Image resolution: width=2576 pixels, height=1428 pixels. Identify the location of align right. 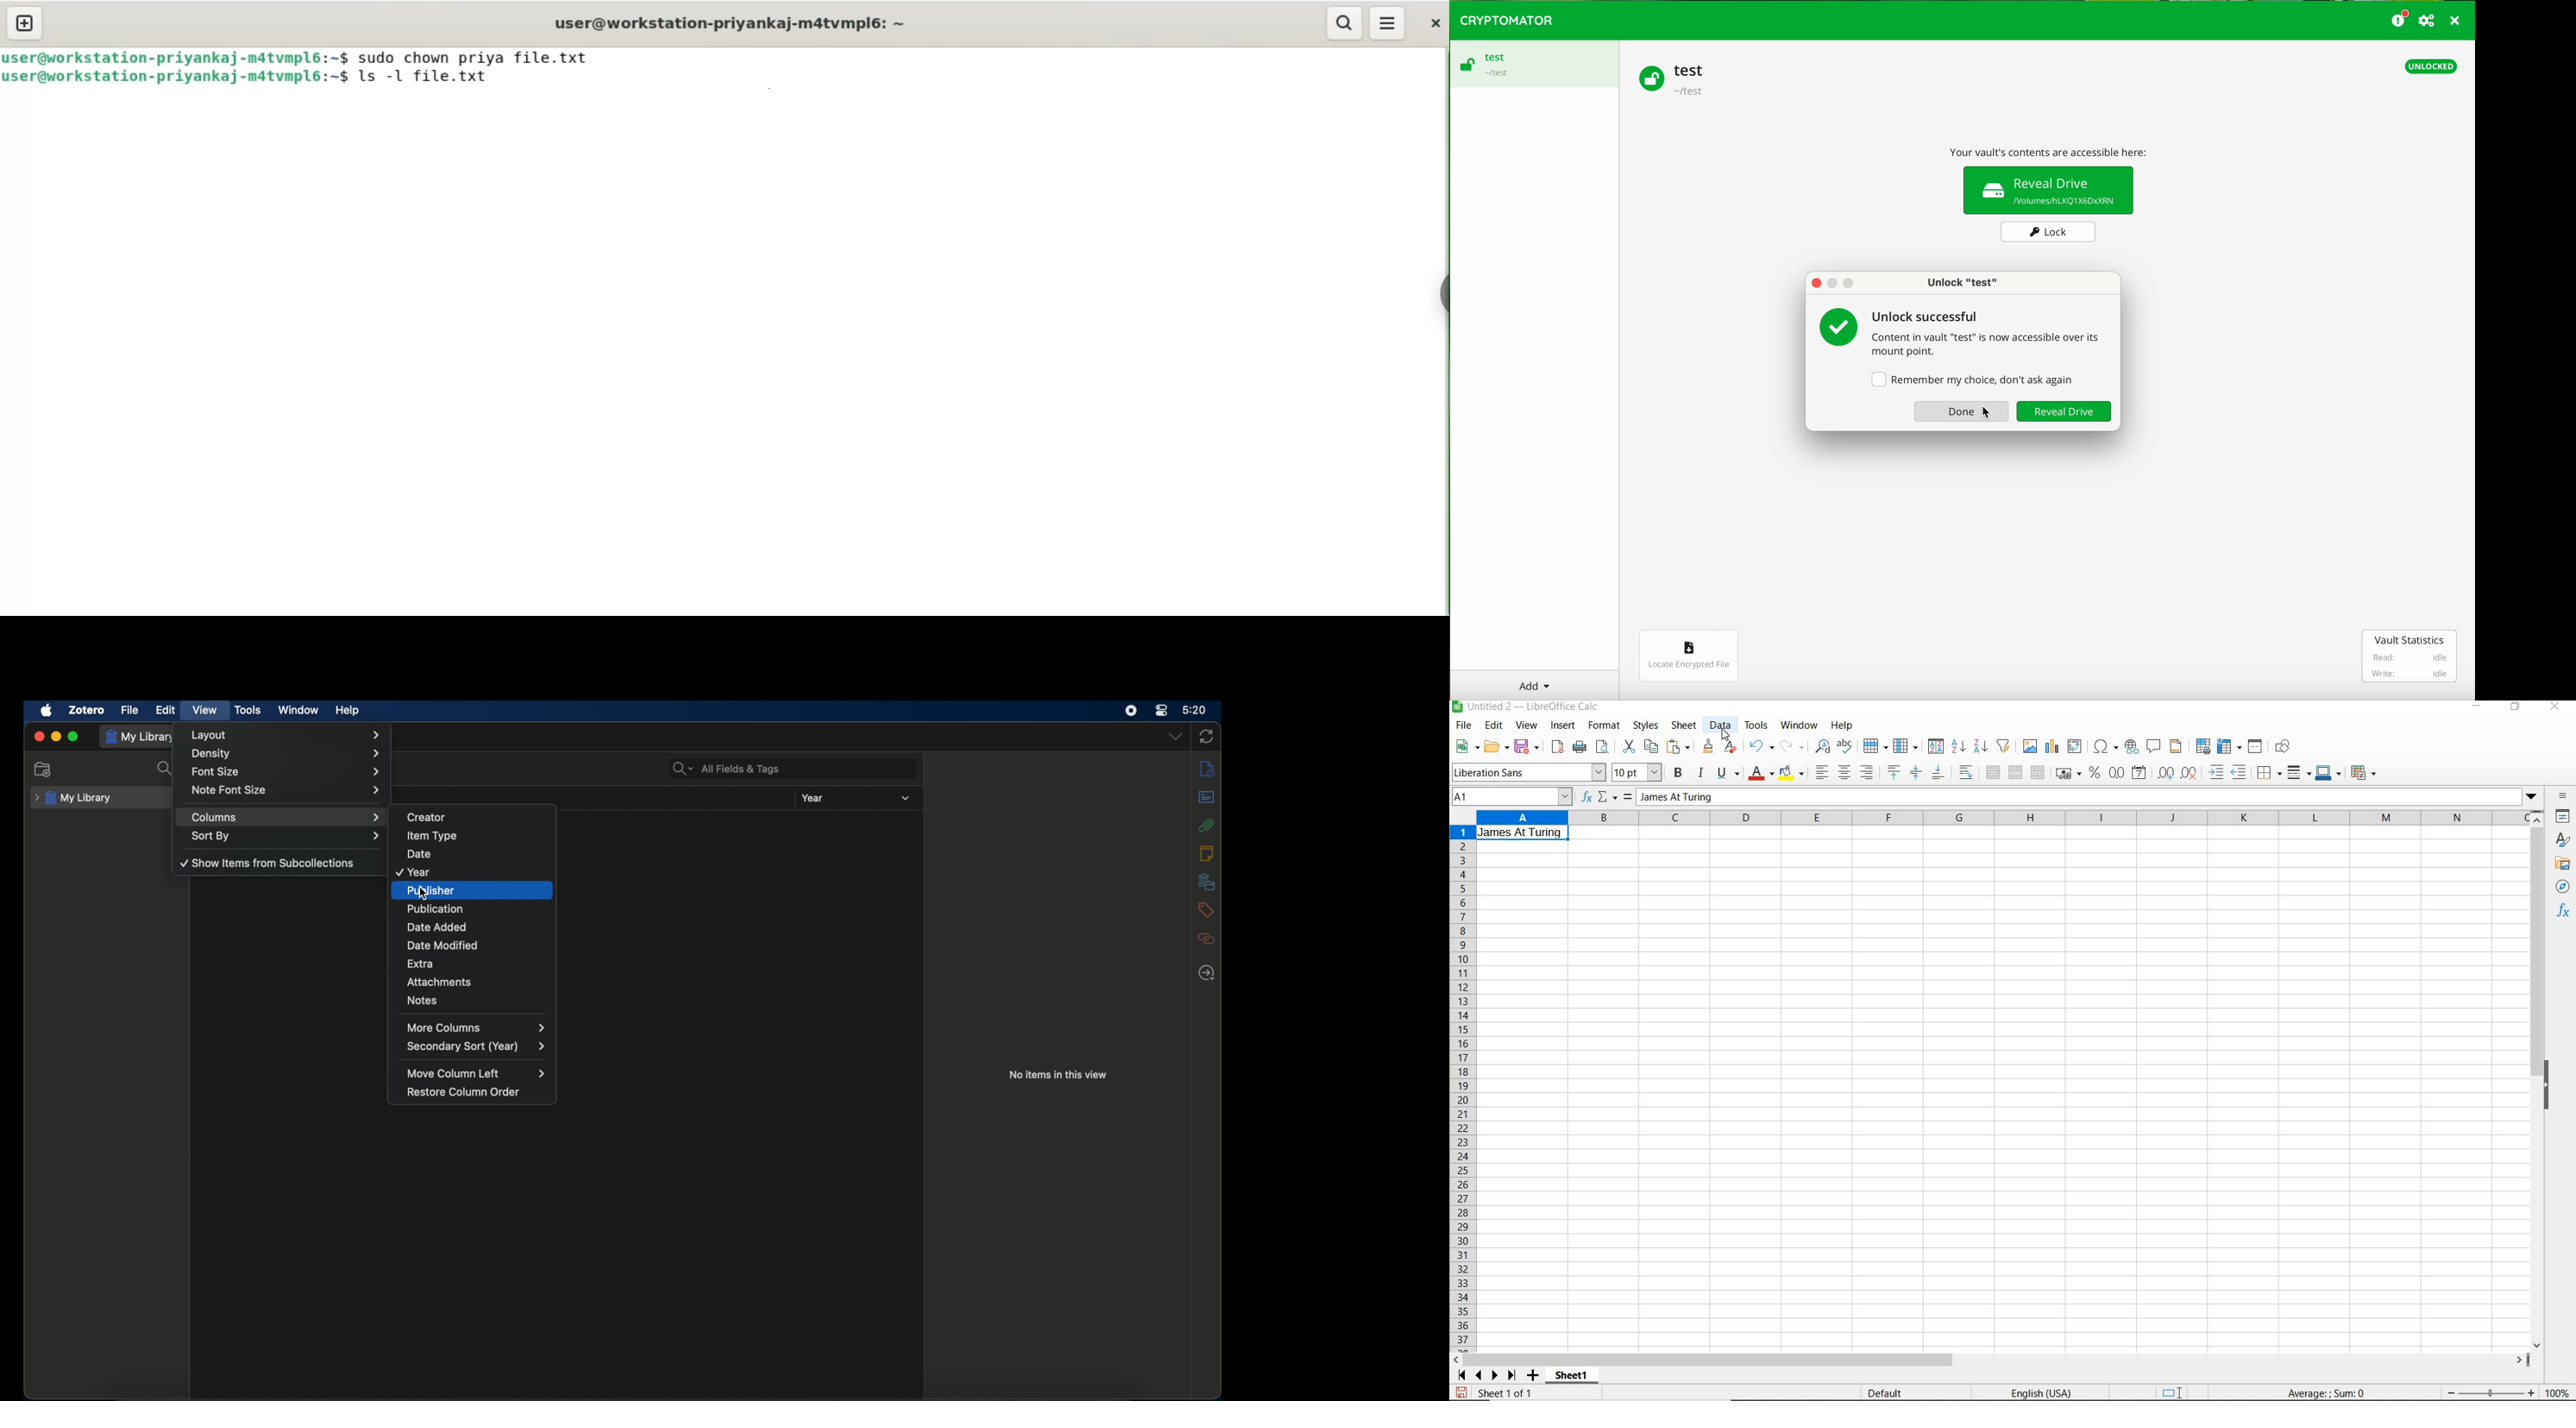
(1867, 774).